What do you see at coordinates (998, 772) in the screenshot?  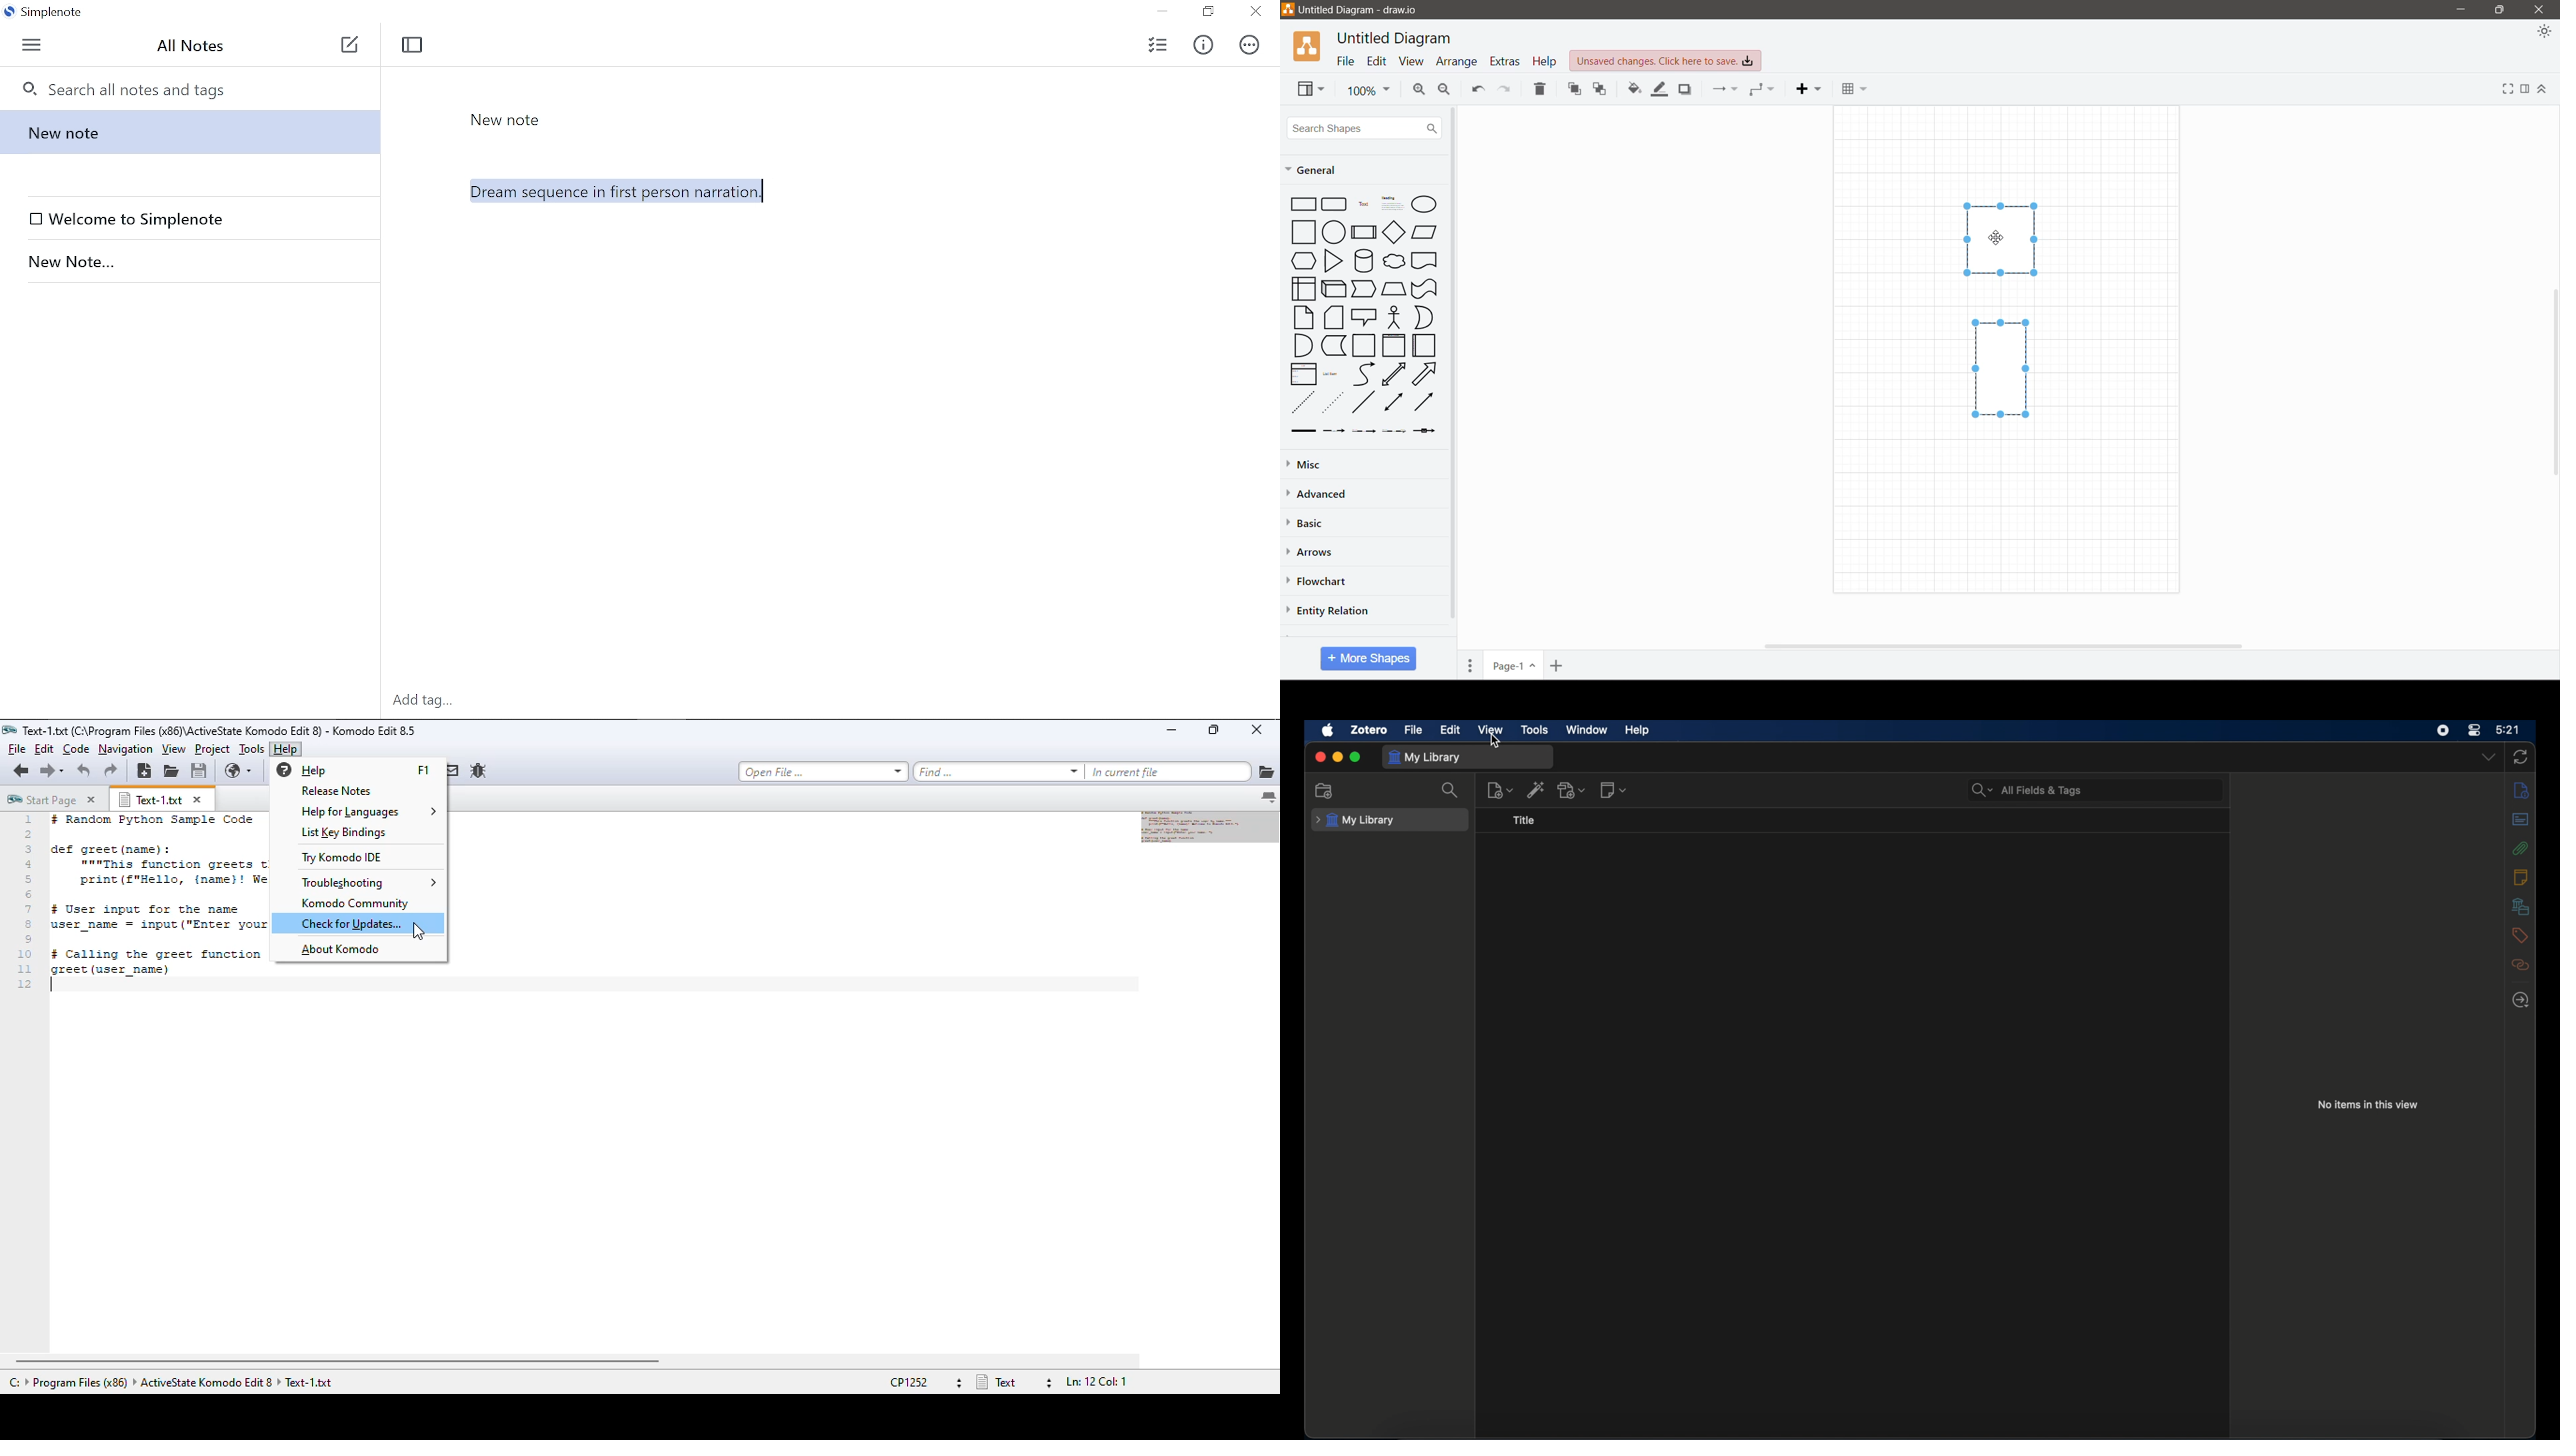 I see `find` at bounding box center [998, 772].